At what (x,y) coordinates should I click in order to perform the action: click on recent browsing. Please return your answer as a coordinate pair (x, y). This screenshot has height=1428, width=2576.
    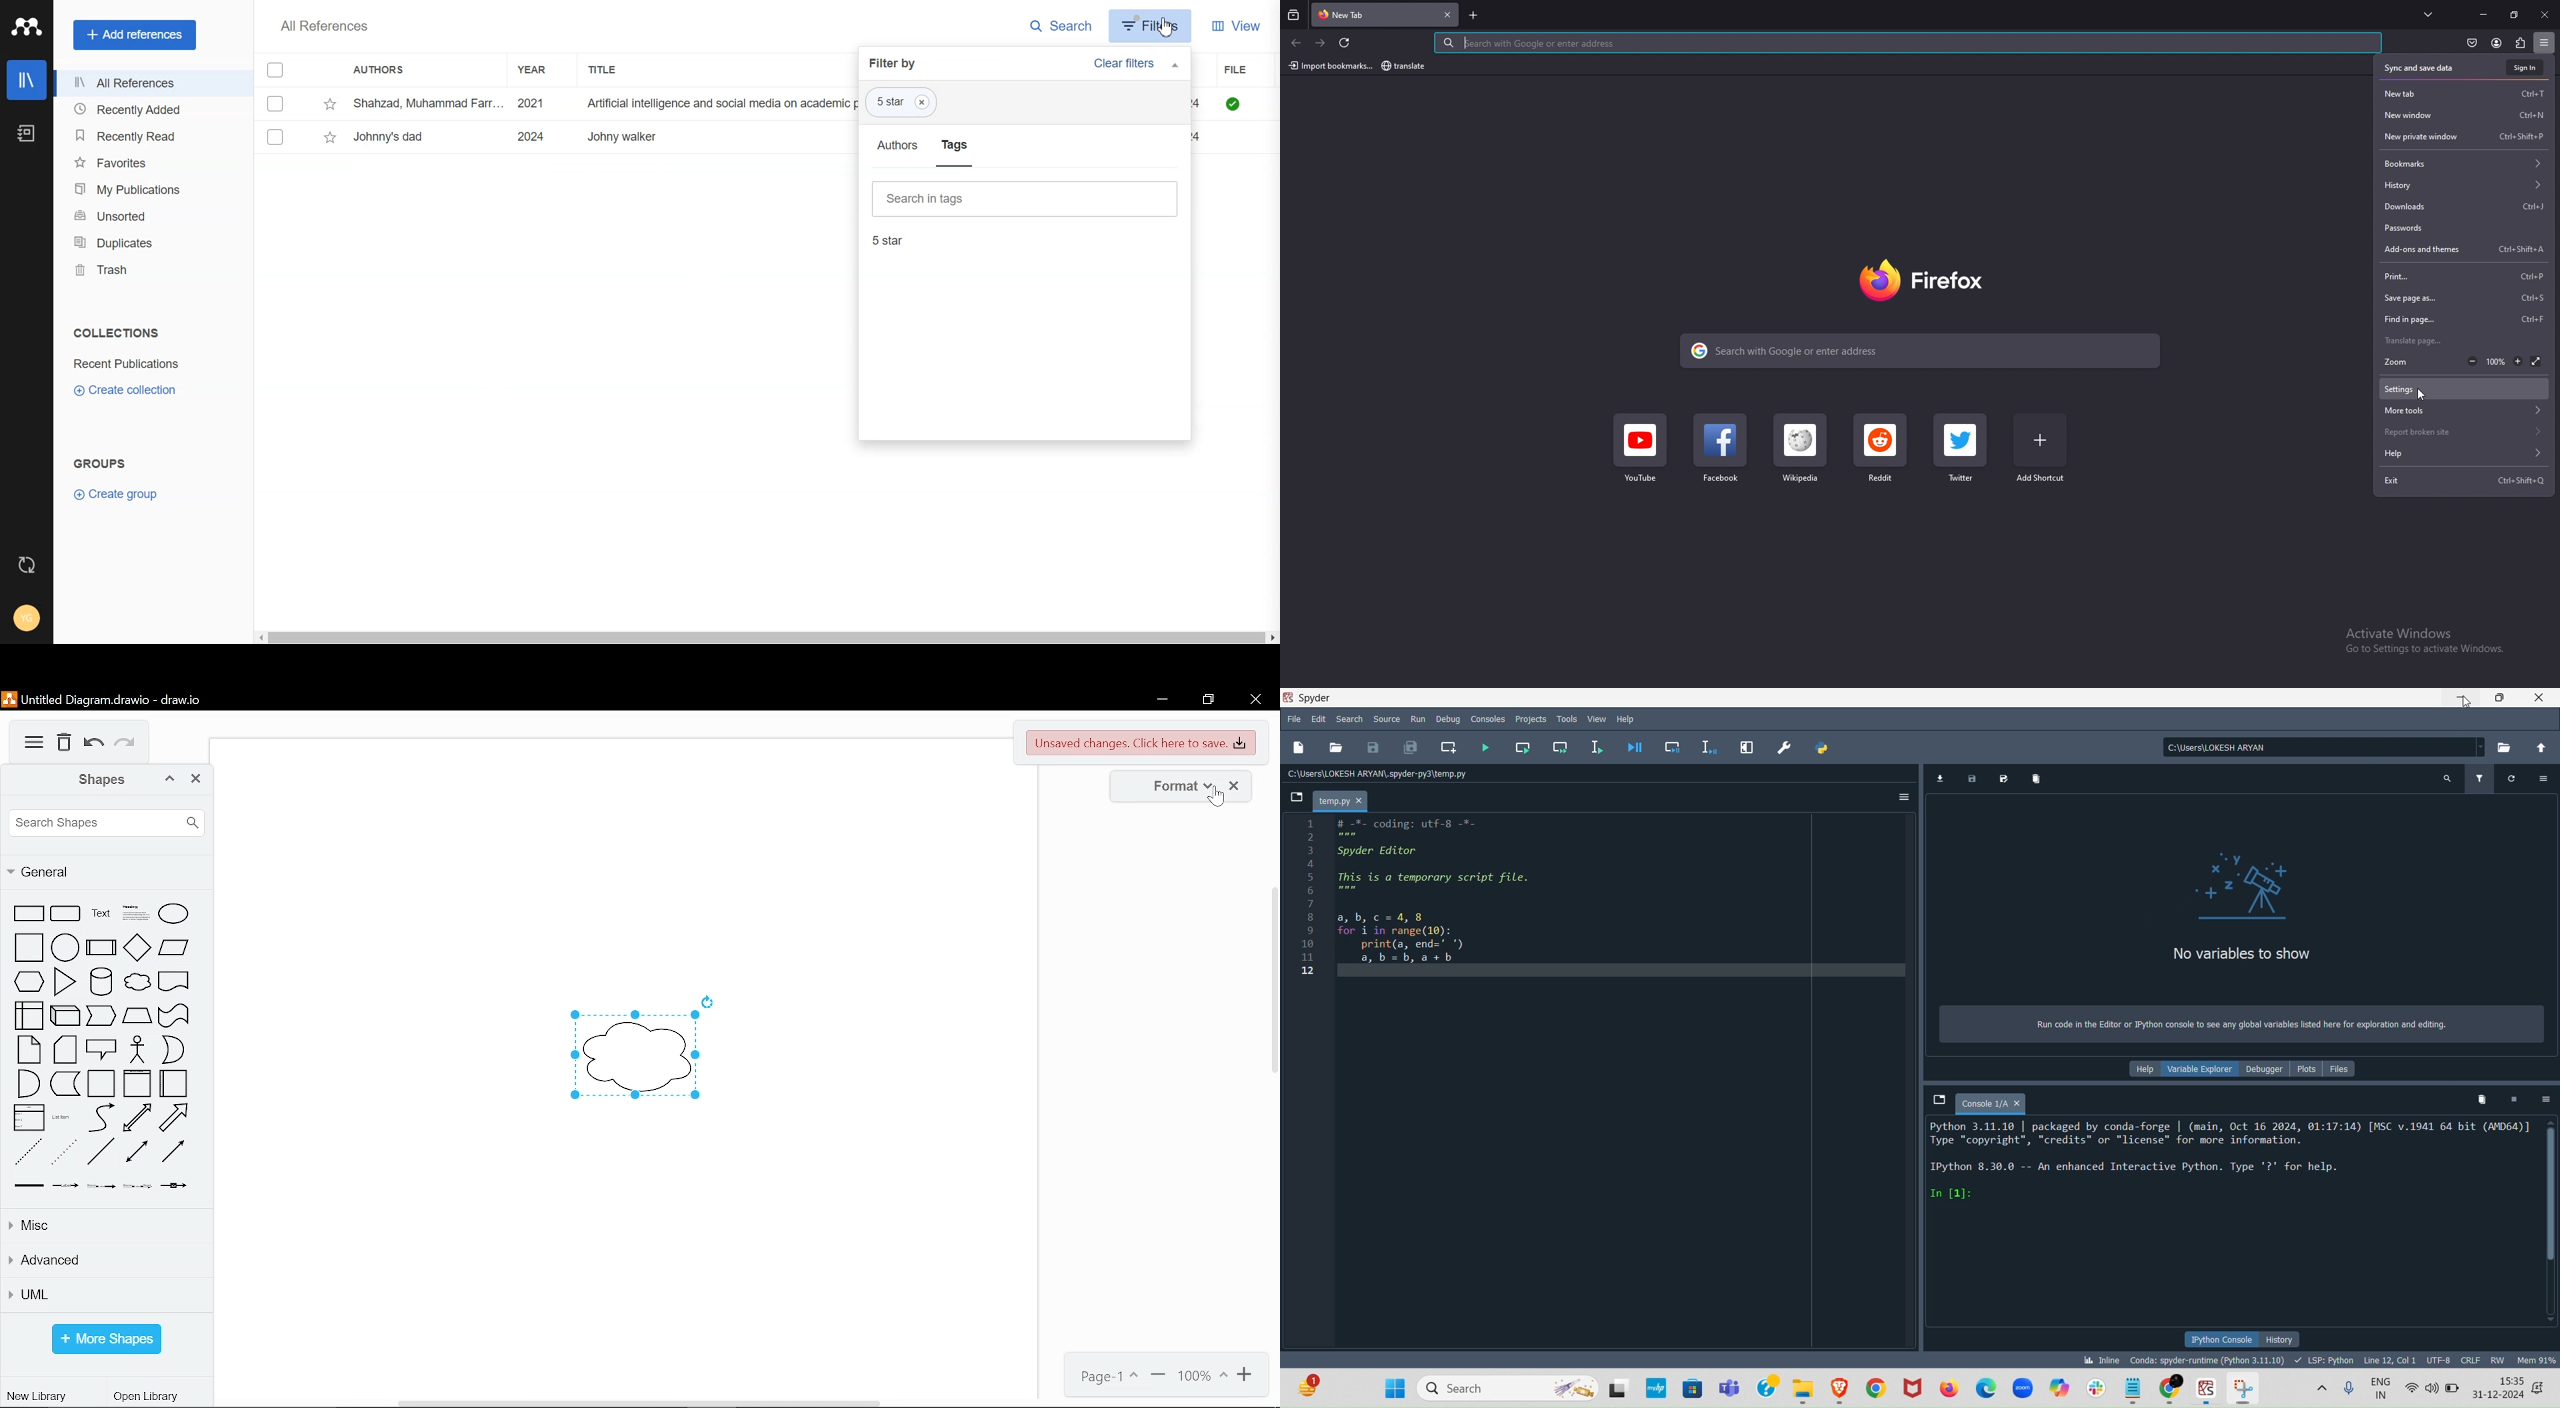
    Looking at the image, I should click on (1293, 15).